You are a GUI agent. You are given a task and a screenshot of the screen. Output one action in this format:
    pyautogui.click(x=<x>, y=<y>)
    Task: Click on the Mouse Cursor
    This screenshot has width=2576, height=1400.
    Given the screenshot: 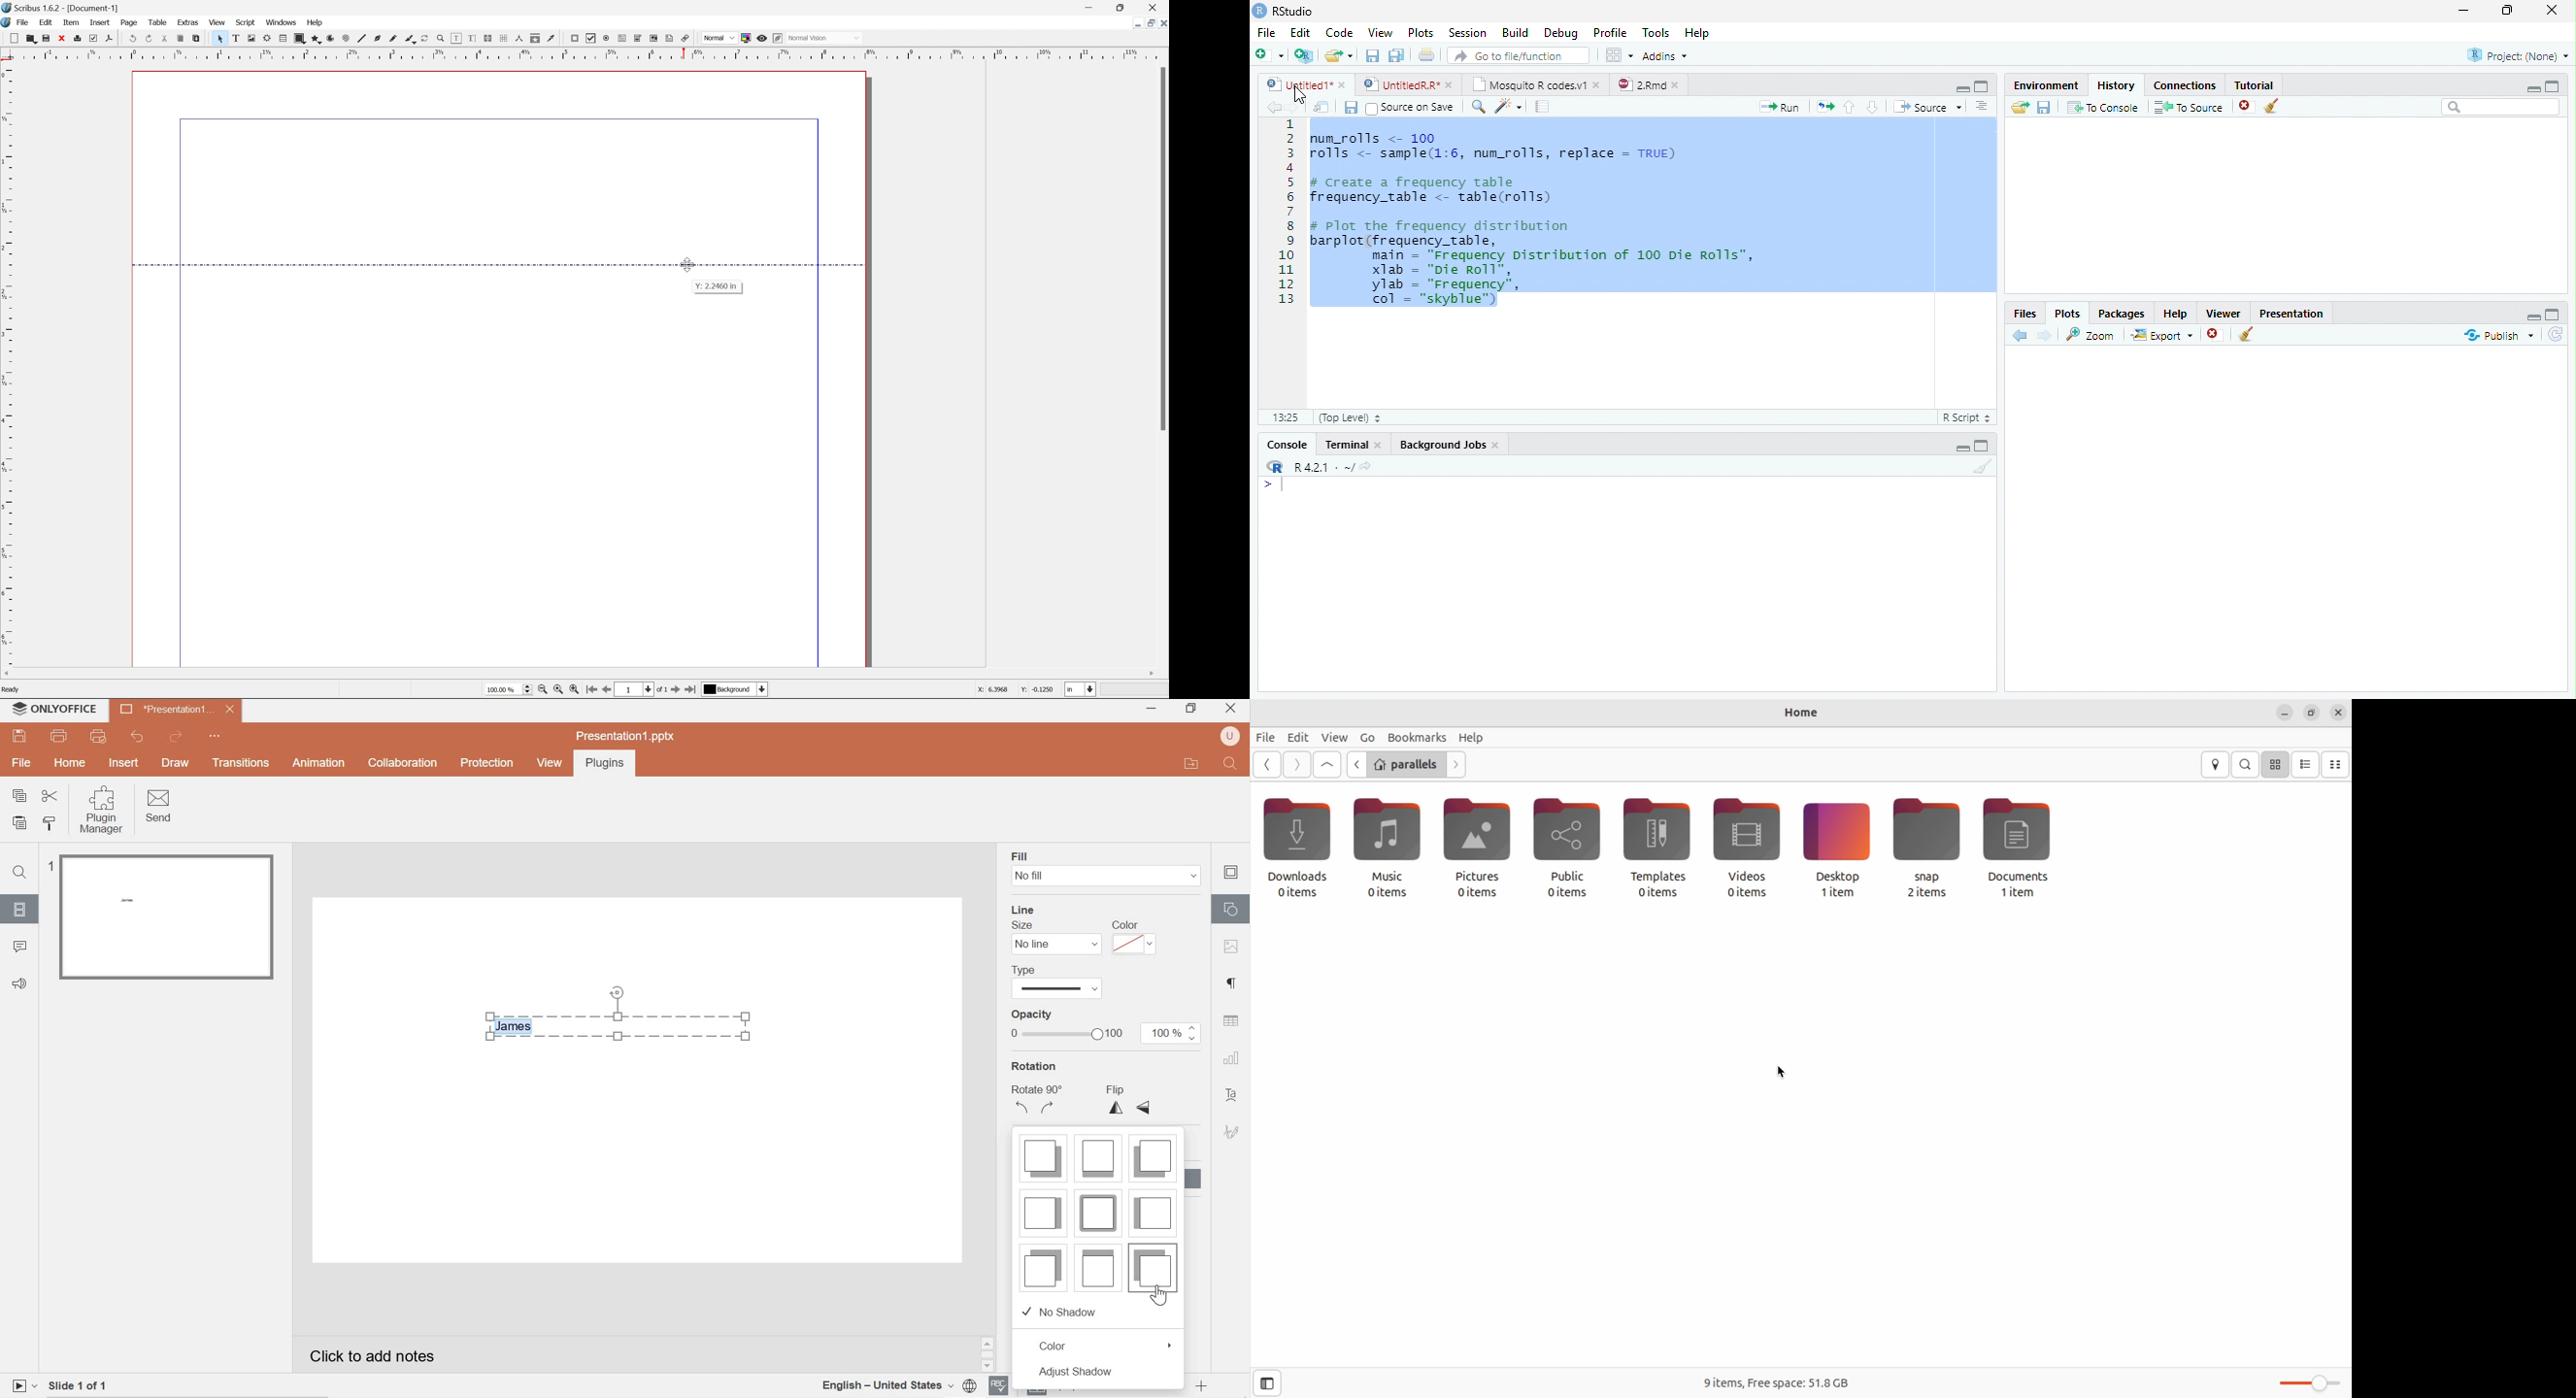 What is the action you would take?
    pyautogui.click(x=1304, y=97)
    